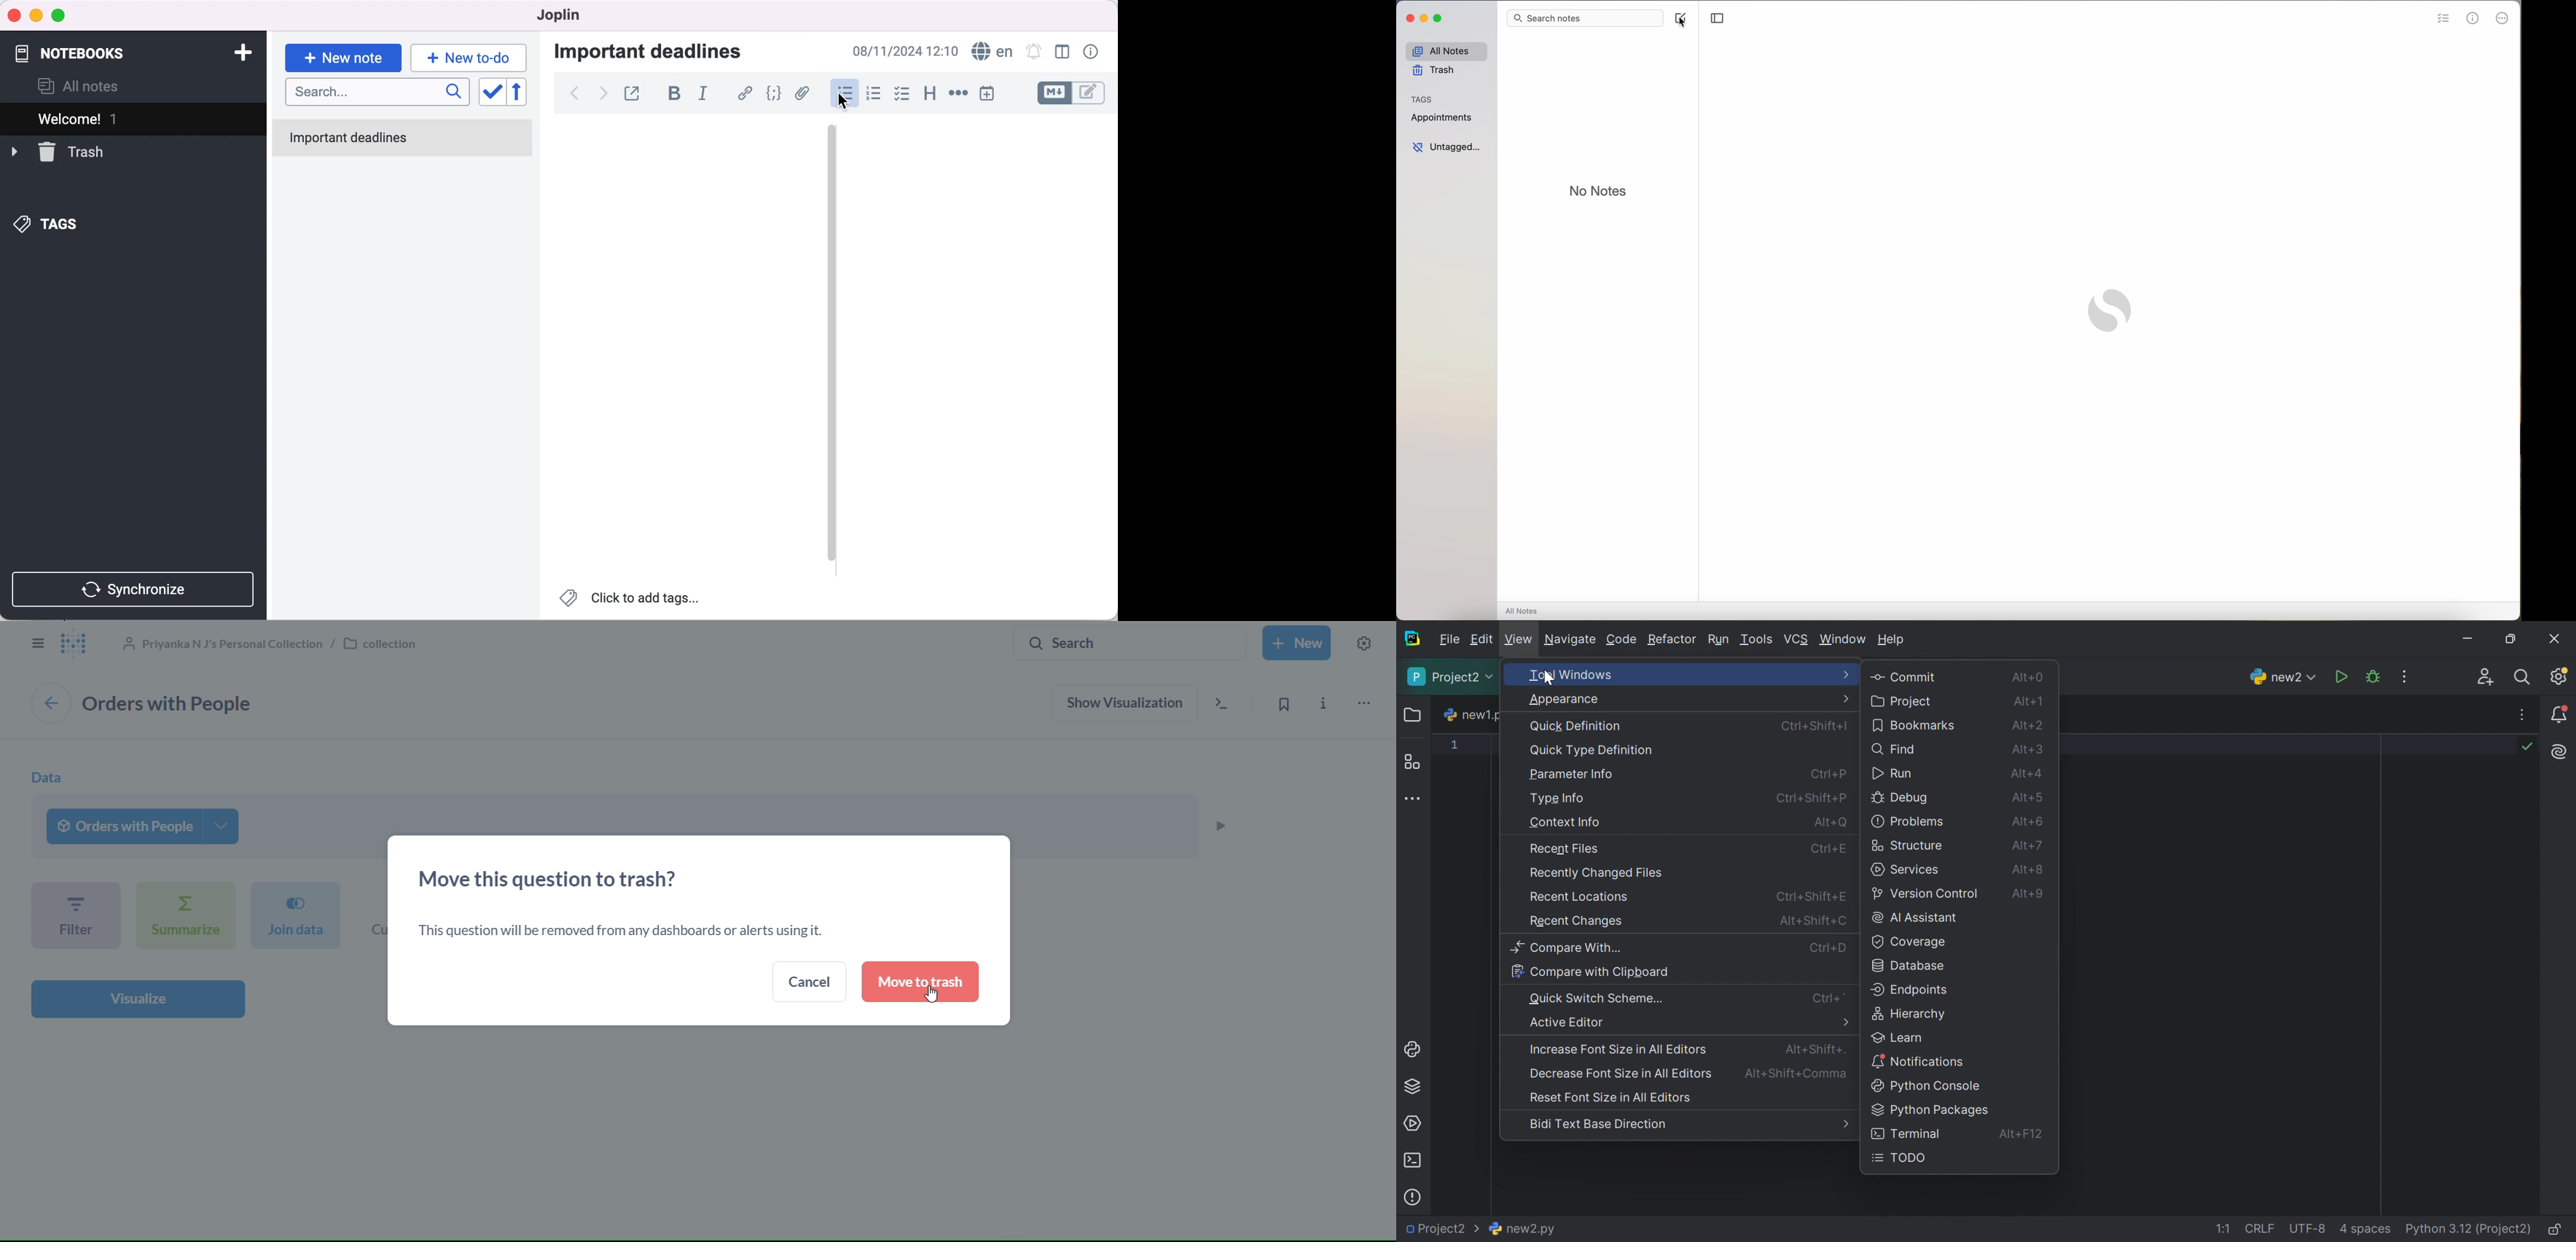 This screenshot has width=2576, height=1260. I want to click on vertical slider, so click(831, 349).